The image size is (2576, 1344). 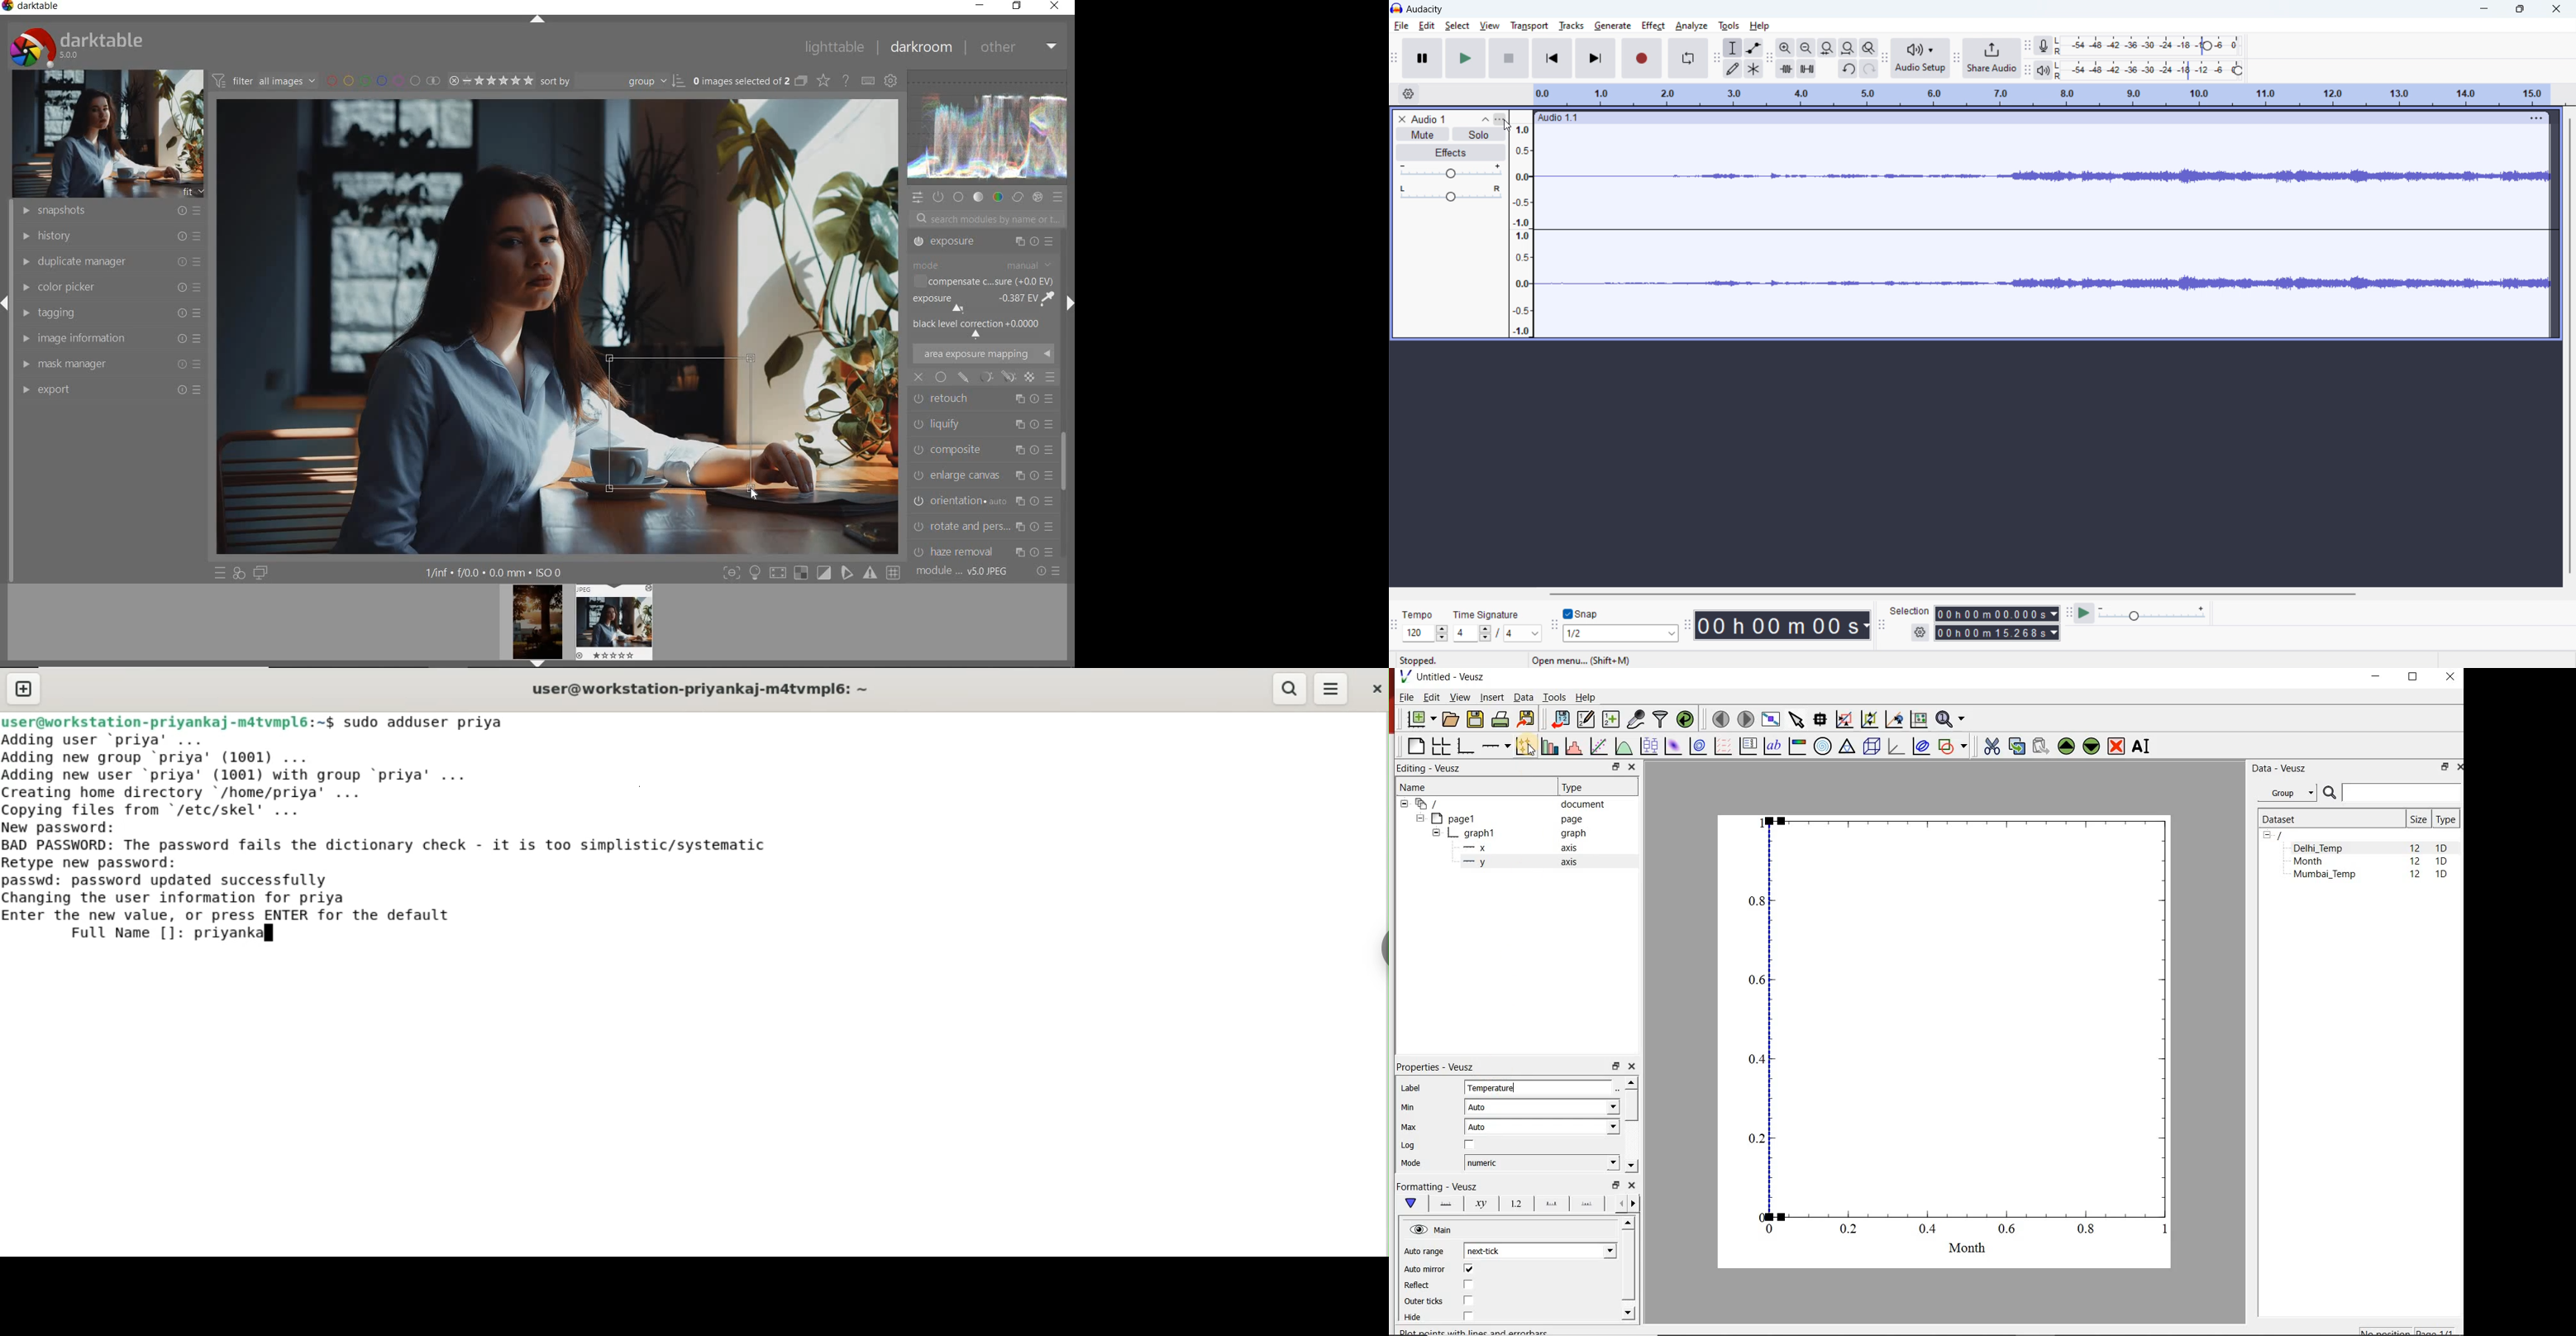 What do you see at coordinates (1869, 720) in the screenshot?
I see `click to zoom out of graph axes` at bounding box center [1869, 720].